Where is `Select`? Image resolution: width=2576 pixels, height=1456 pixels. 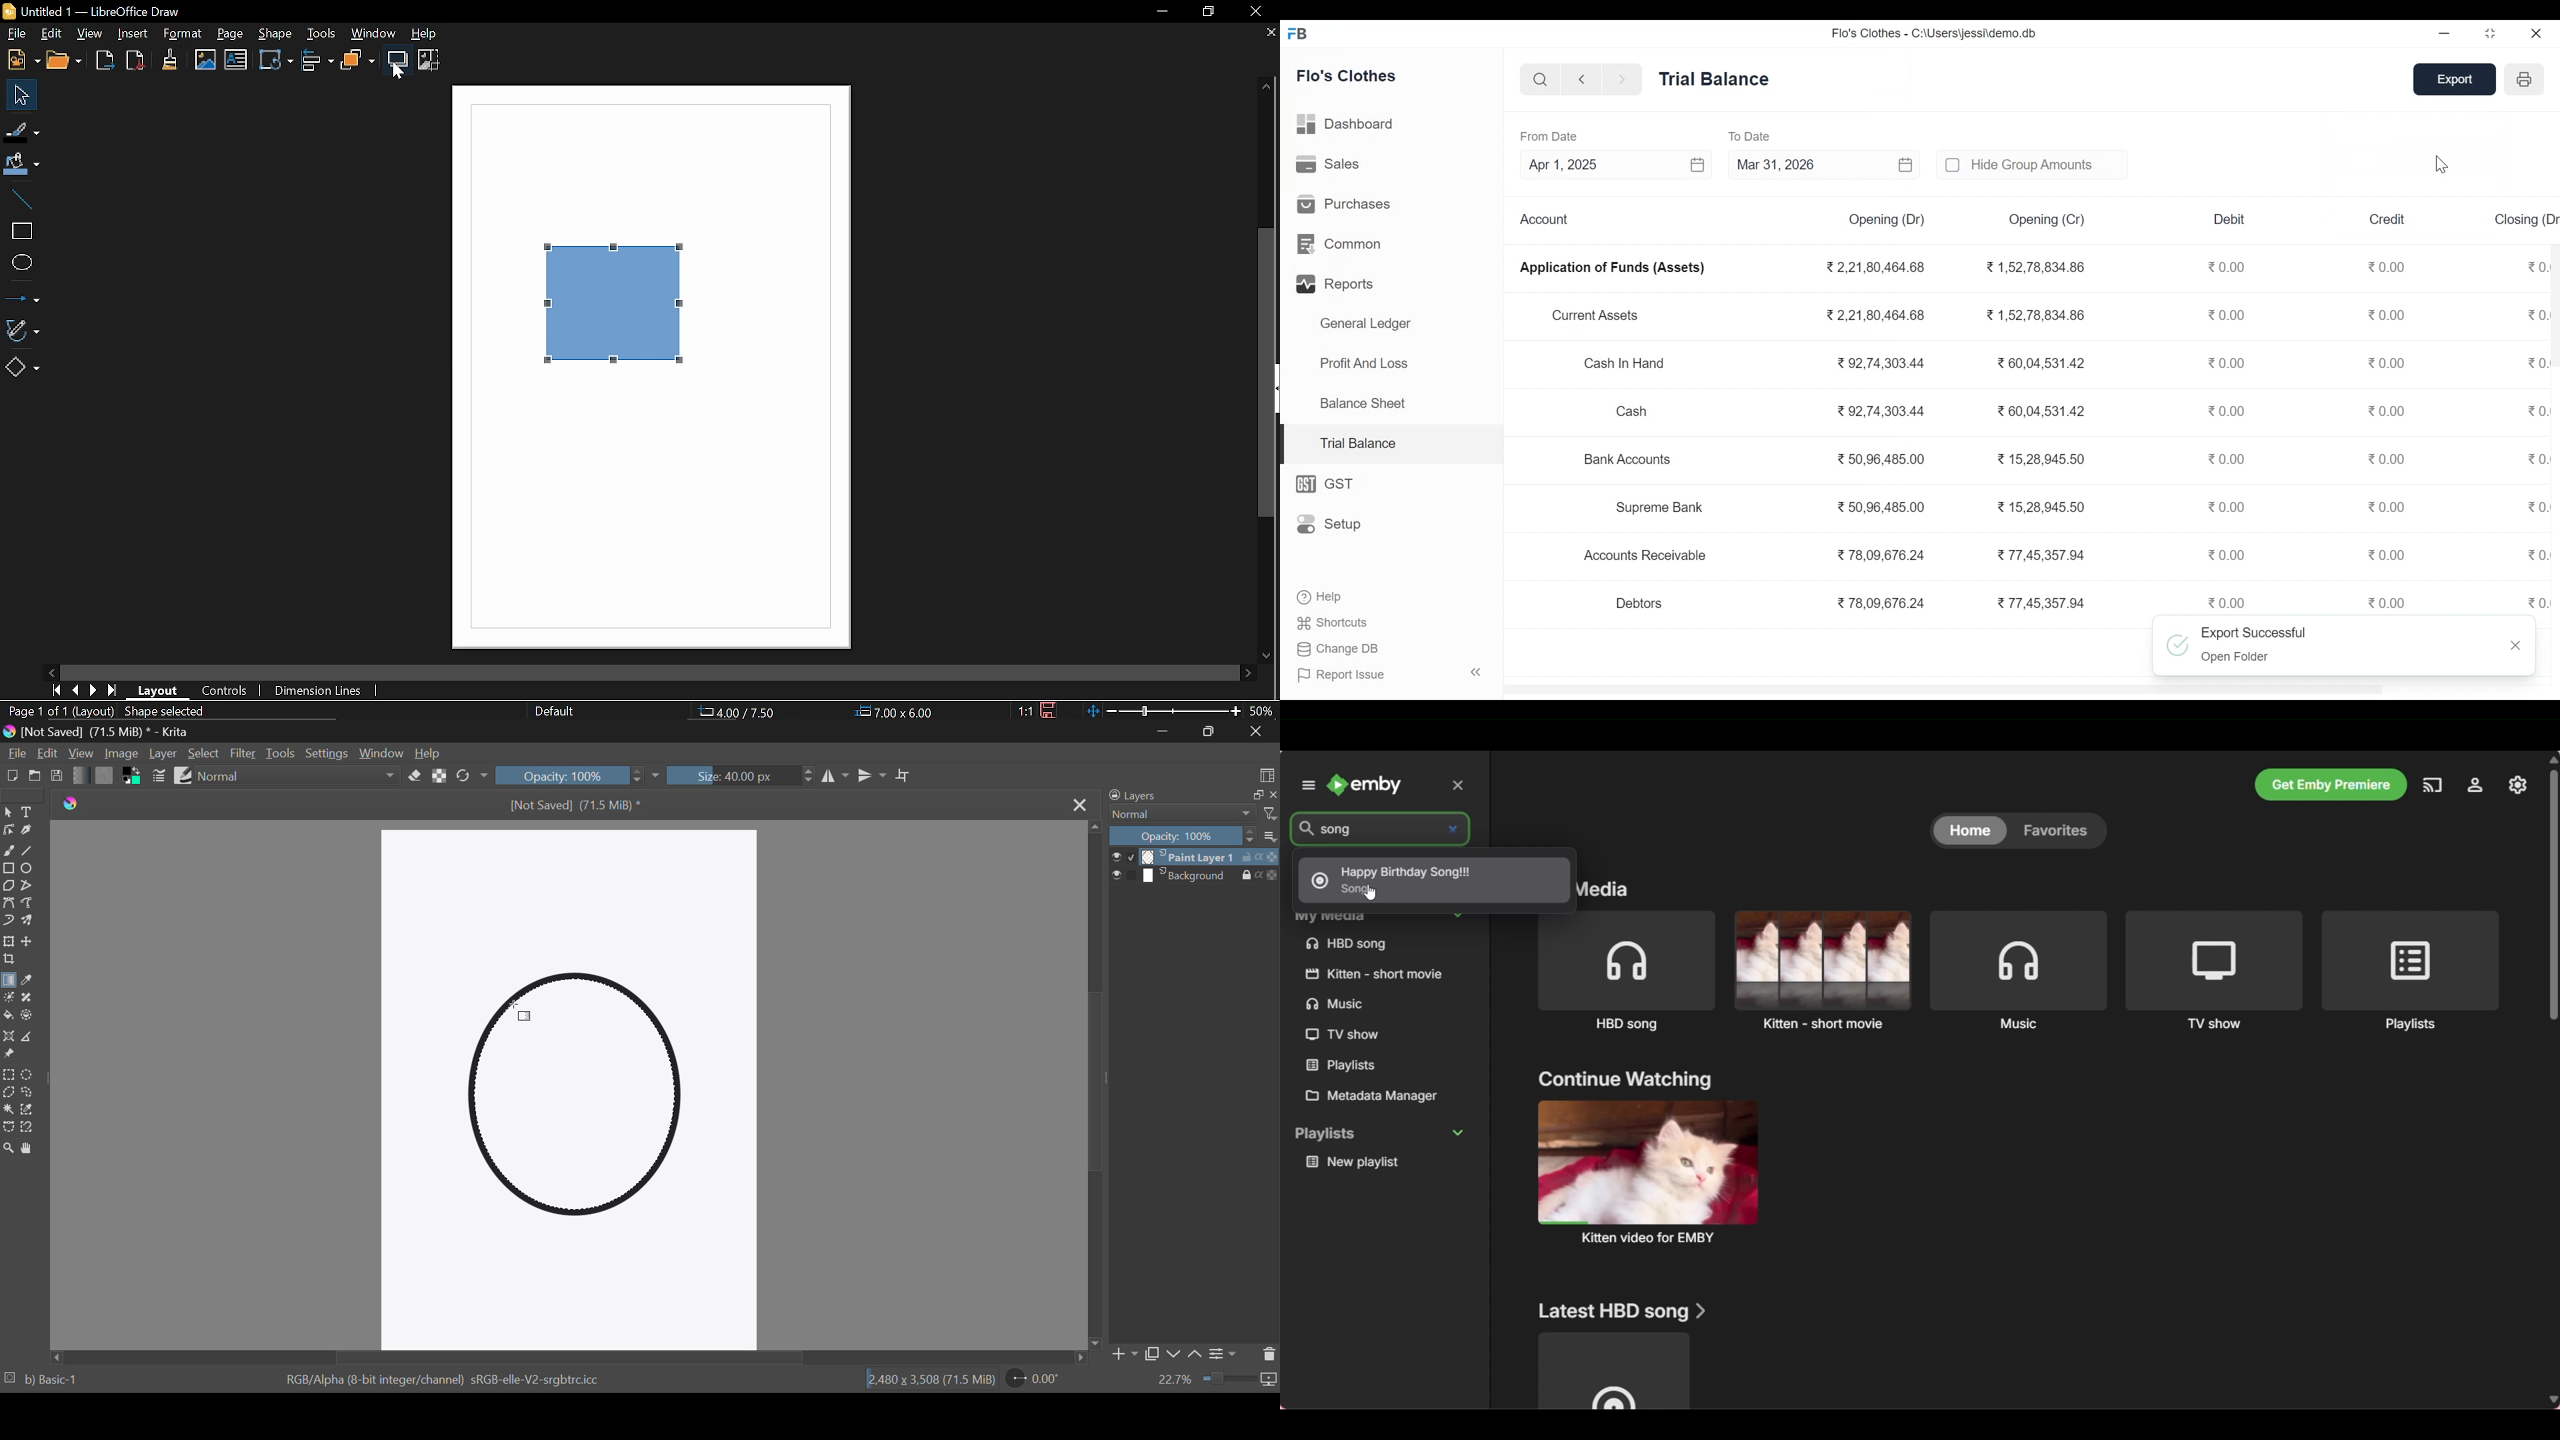 Select is located at coordinates (9, 812).